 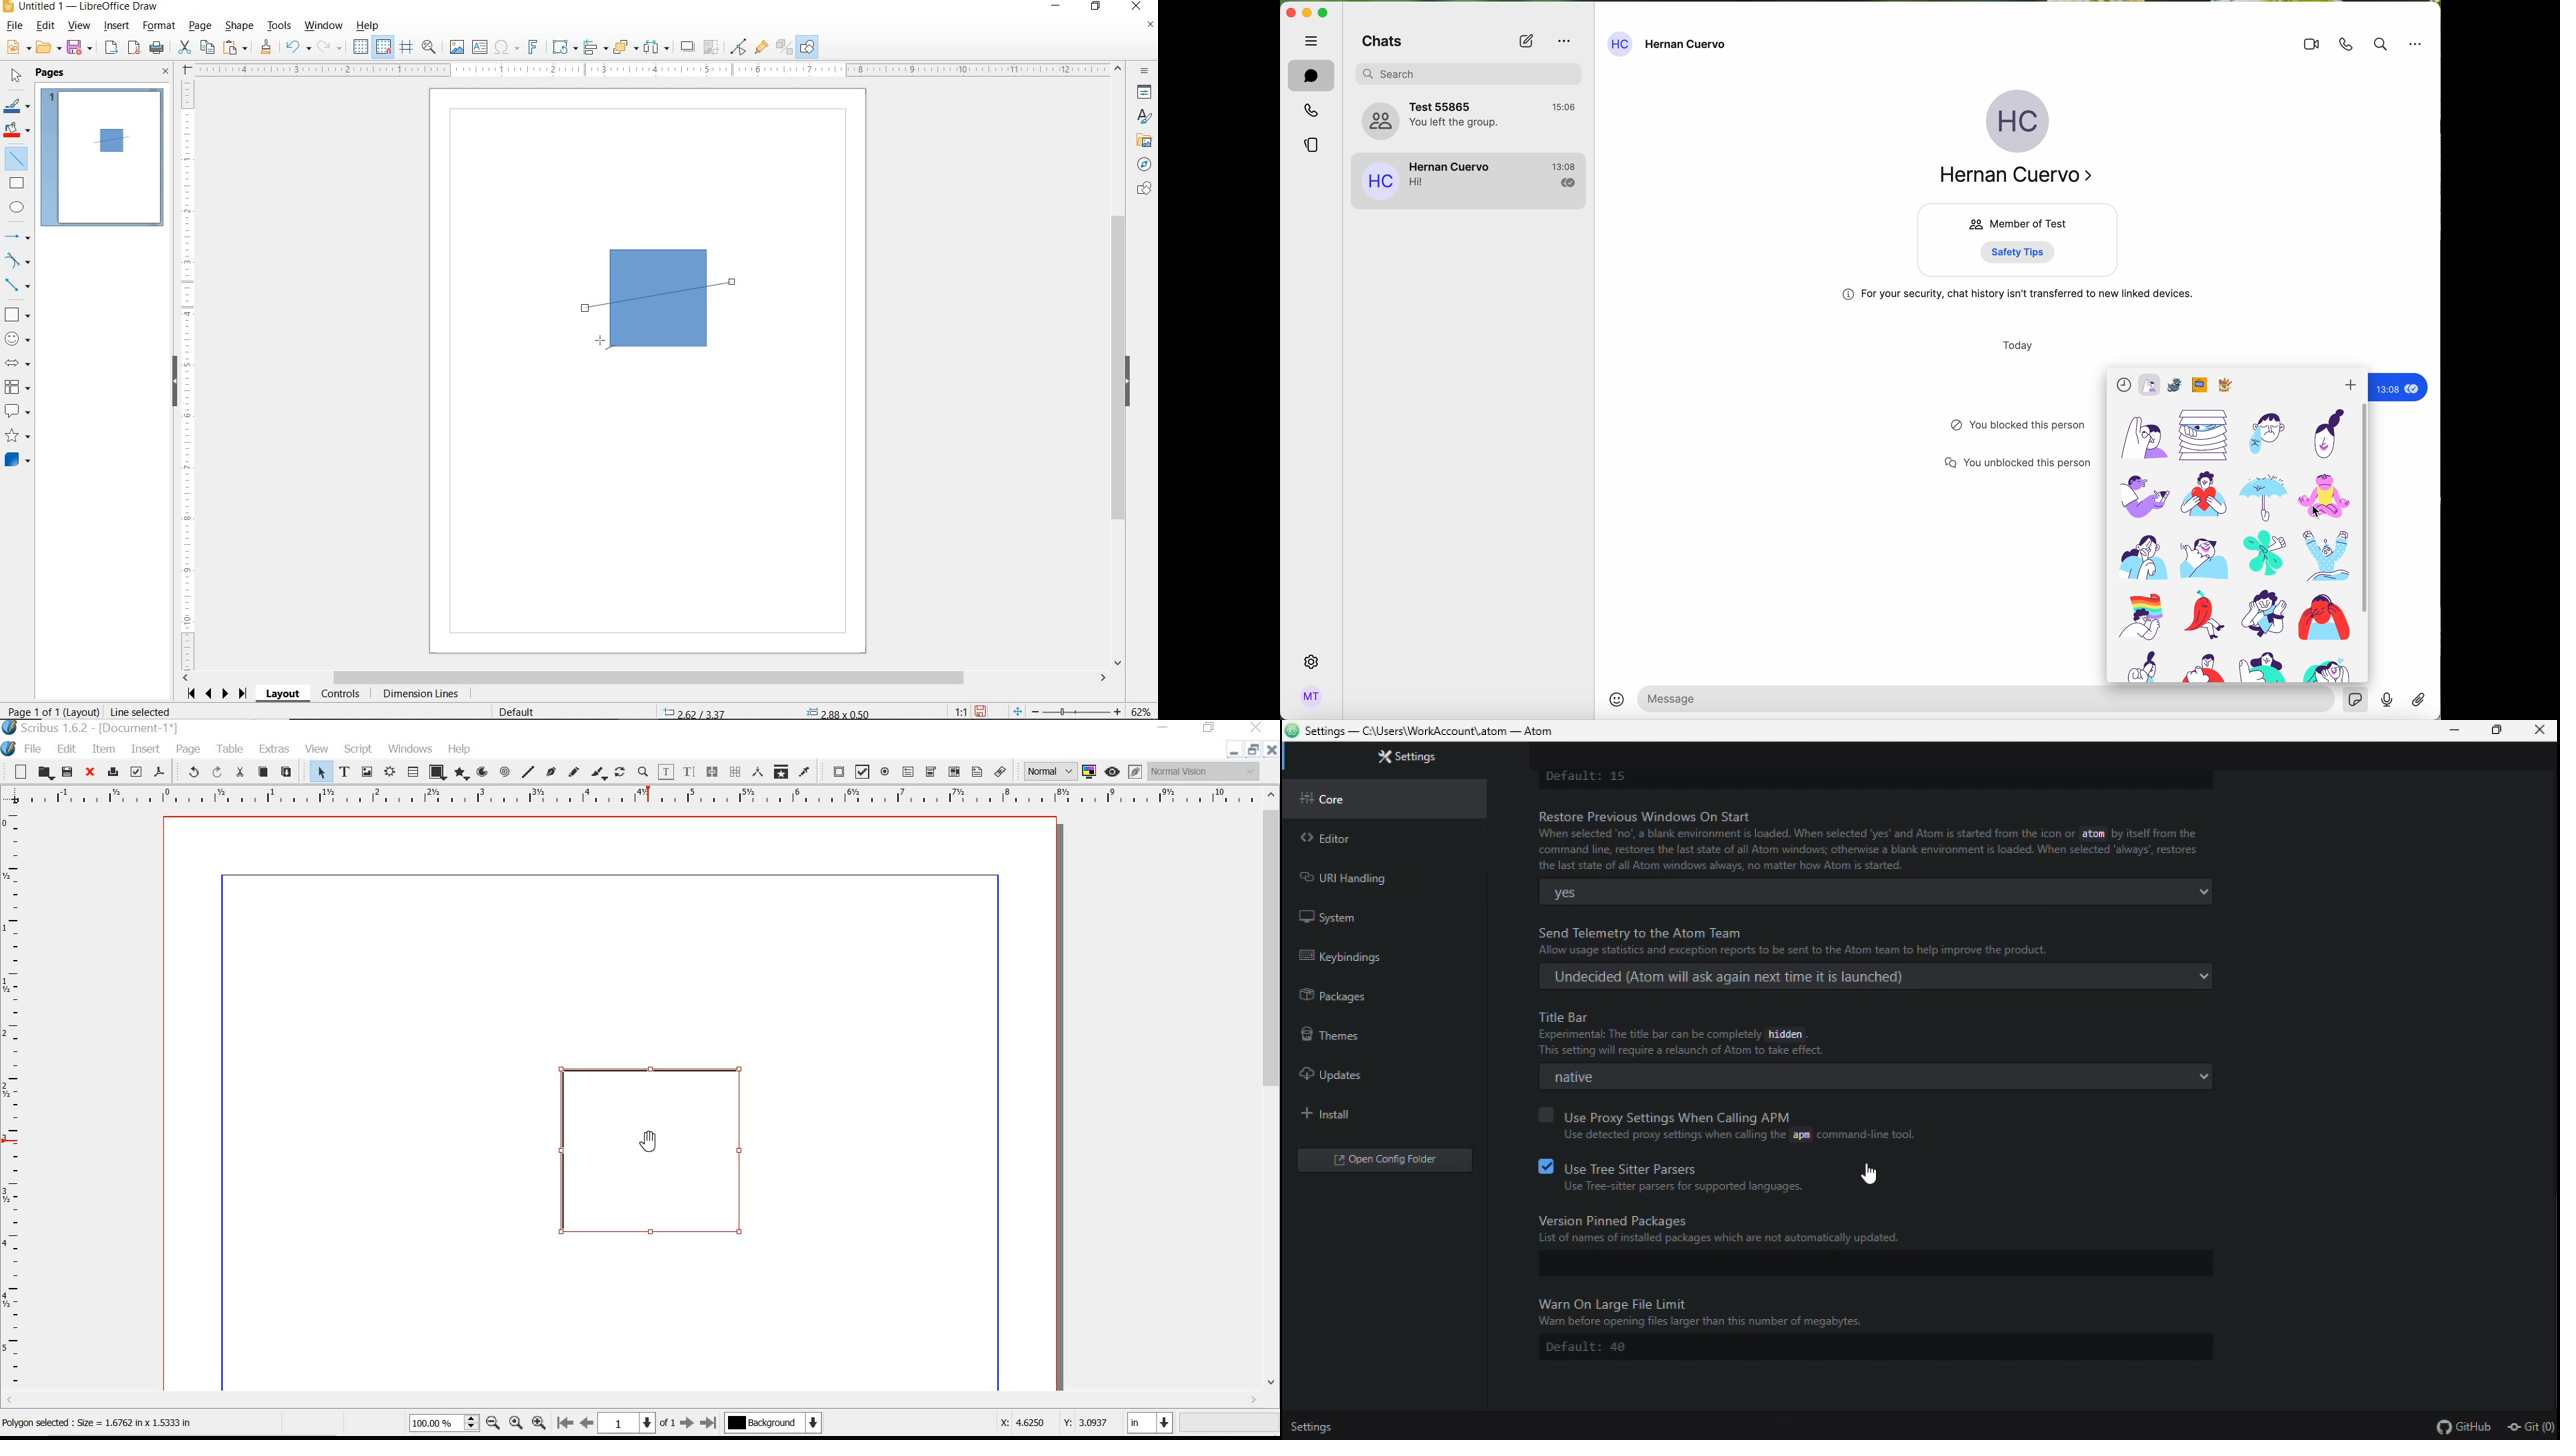 I want to click on measurements, so click(x=755, y=771).